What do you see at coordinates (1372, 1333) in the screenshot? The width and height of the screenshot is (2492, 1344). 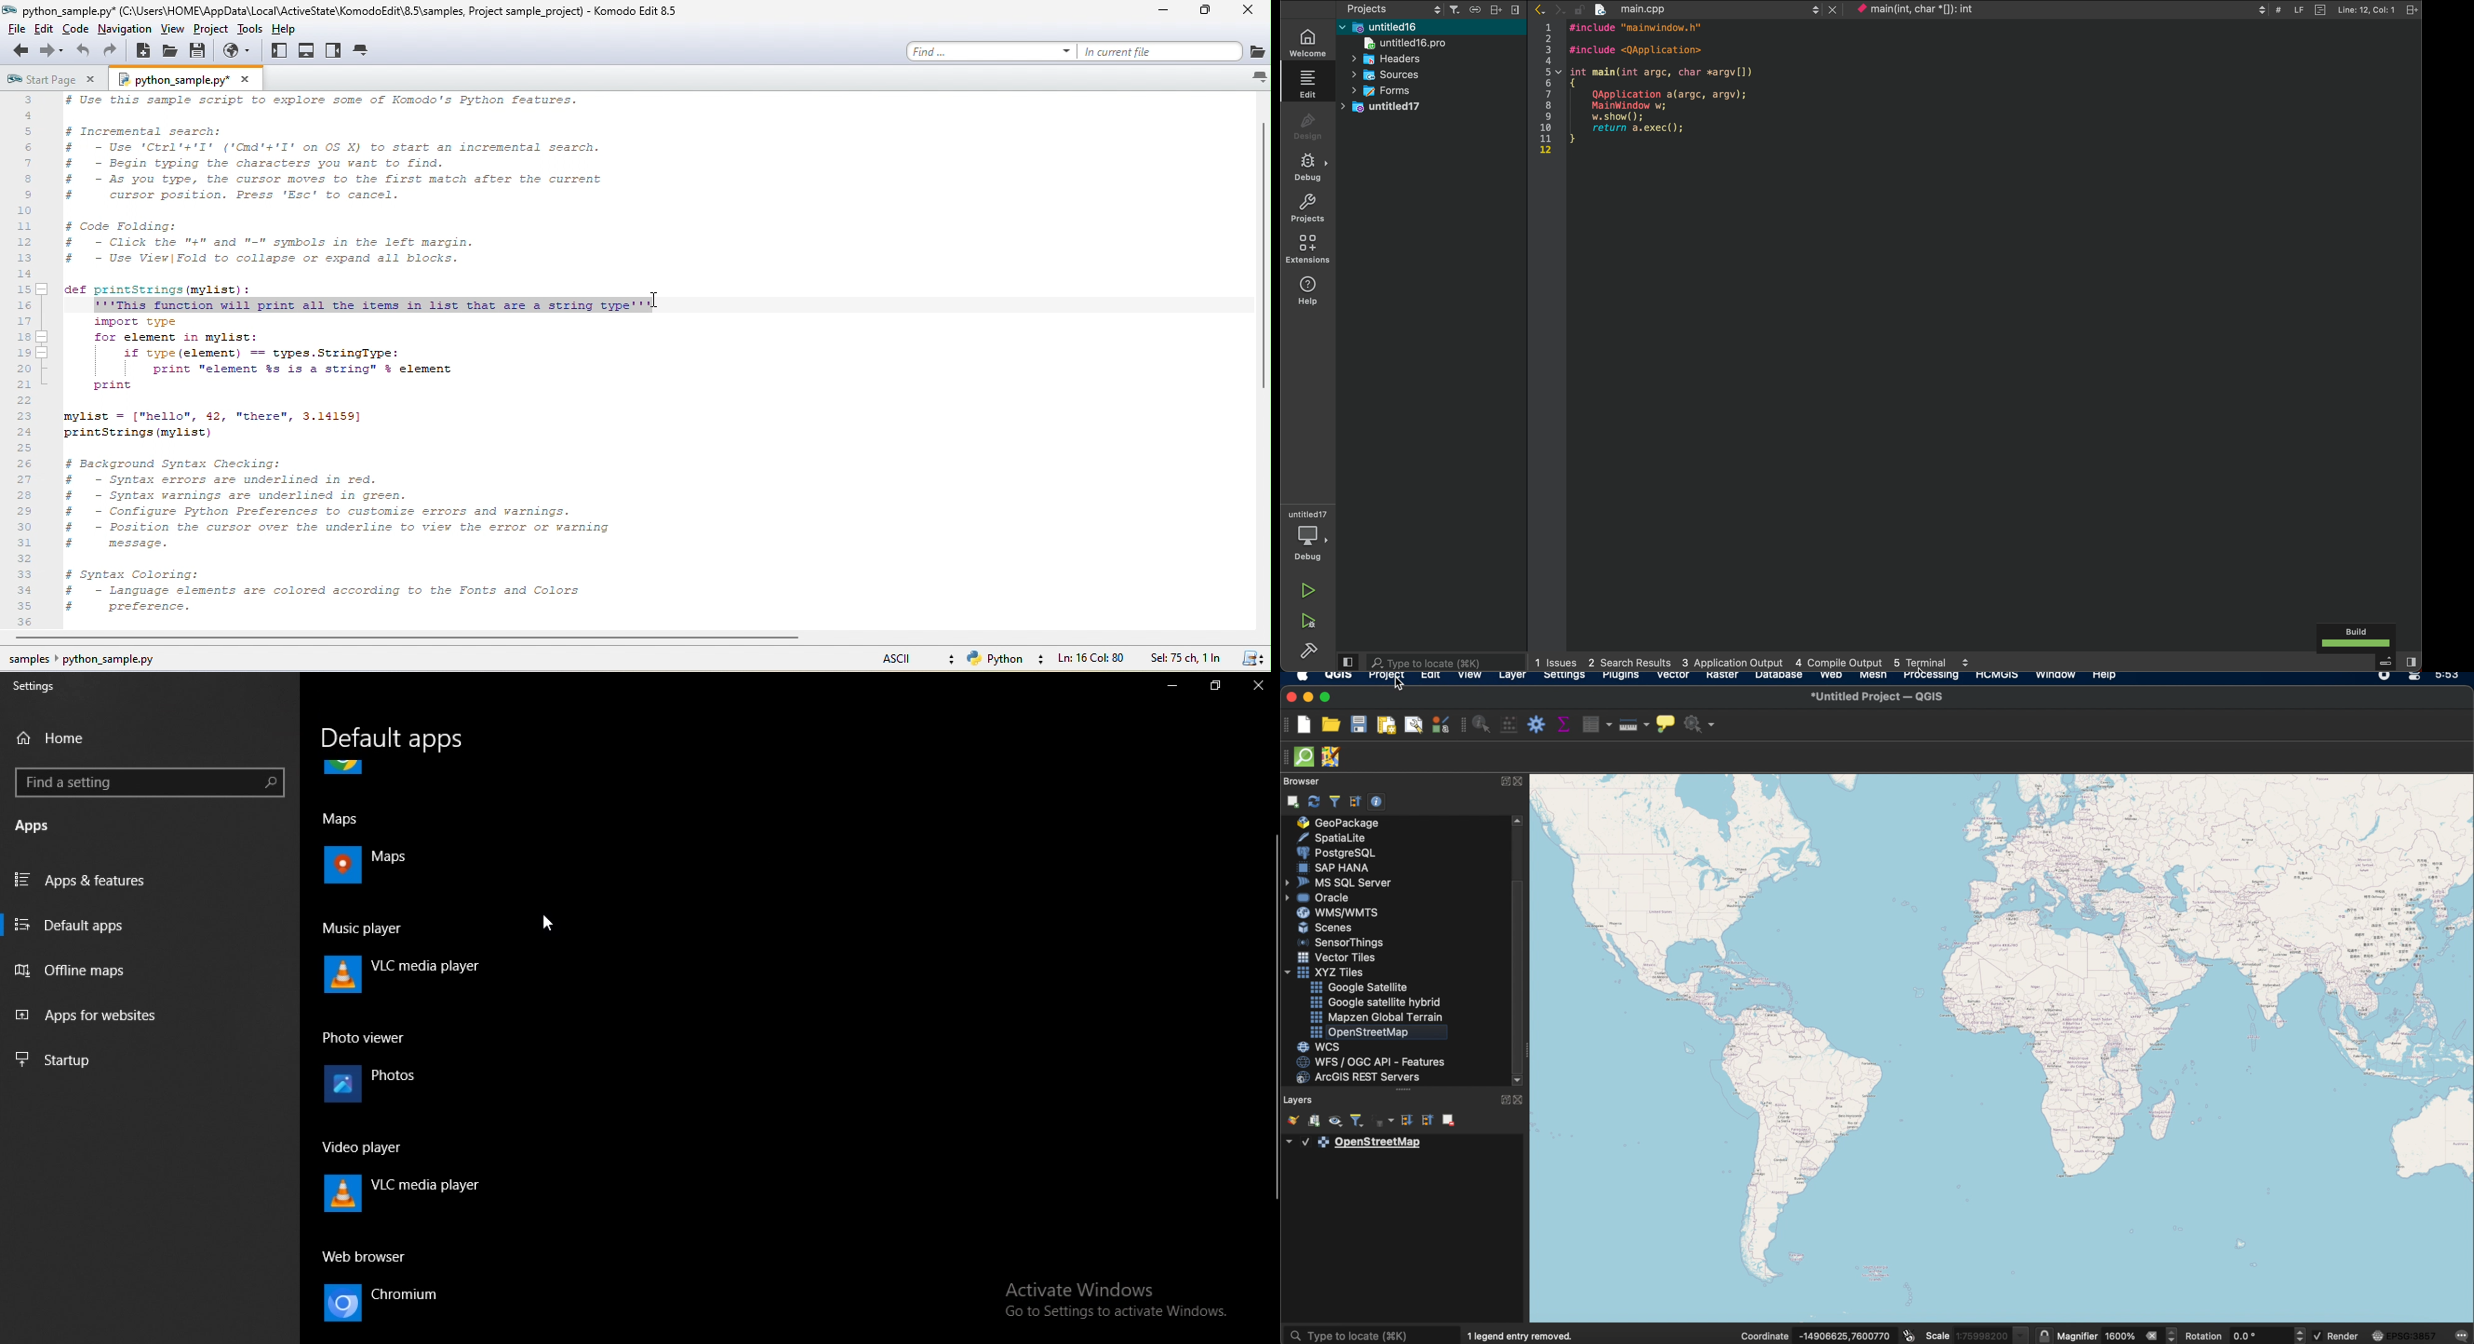 I see `type to locate` at bounding box center [1372, 1333].